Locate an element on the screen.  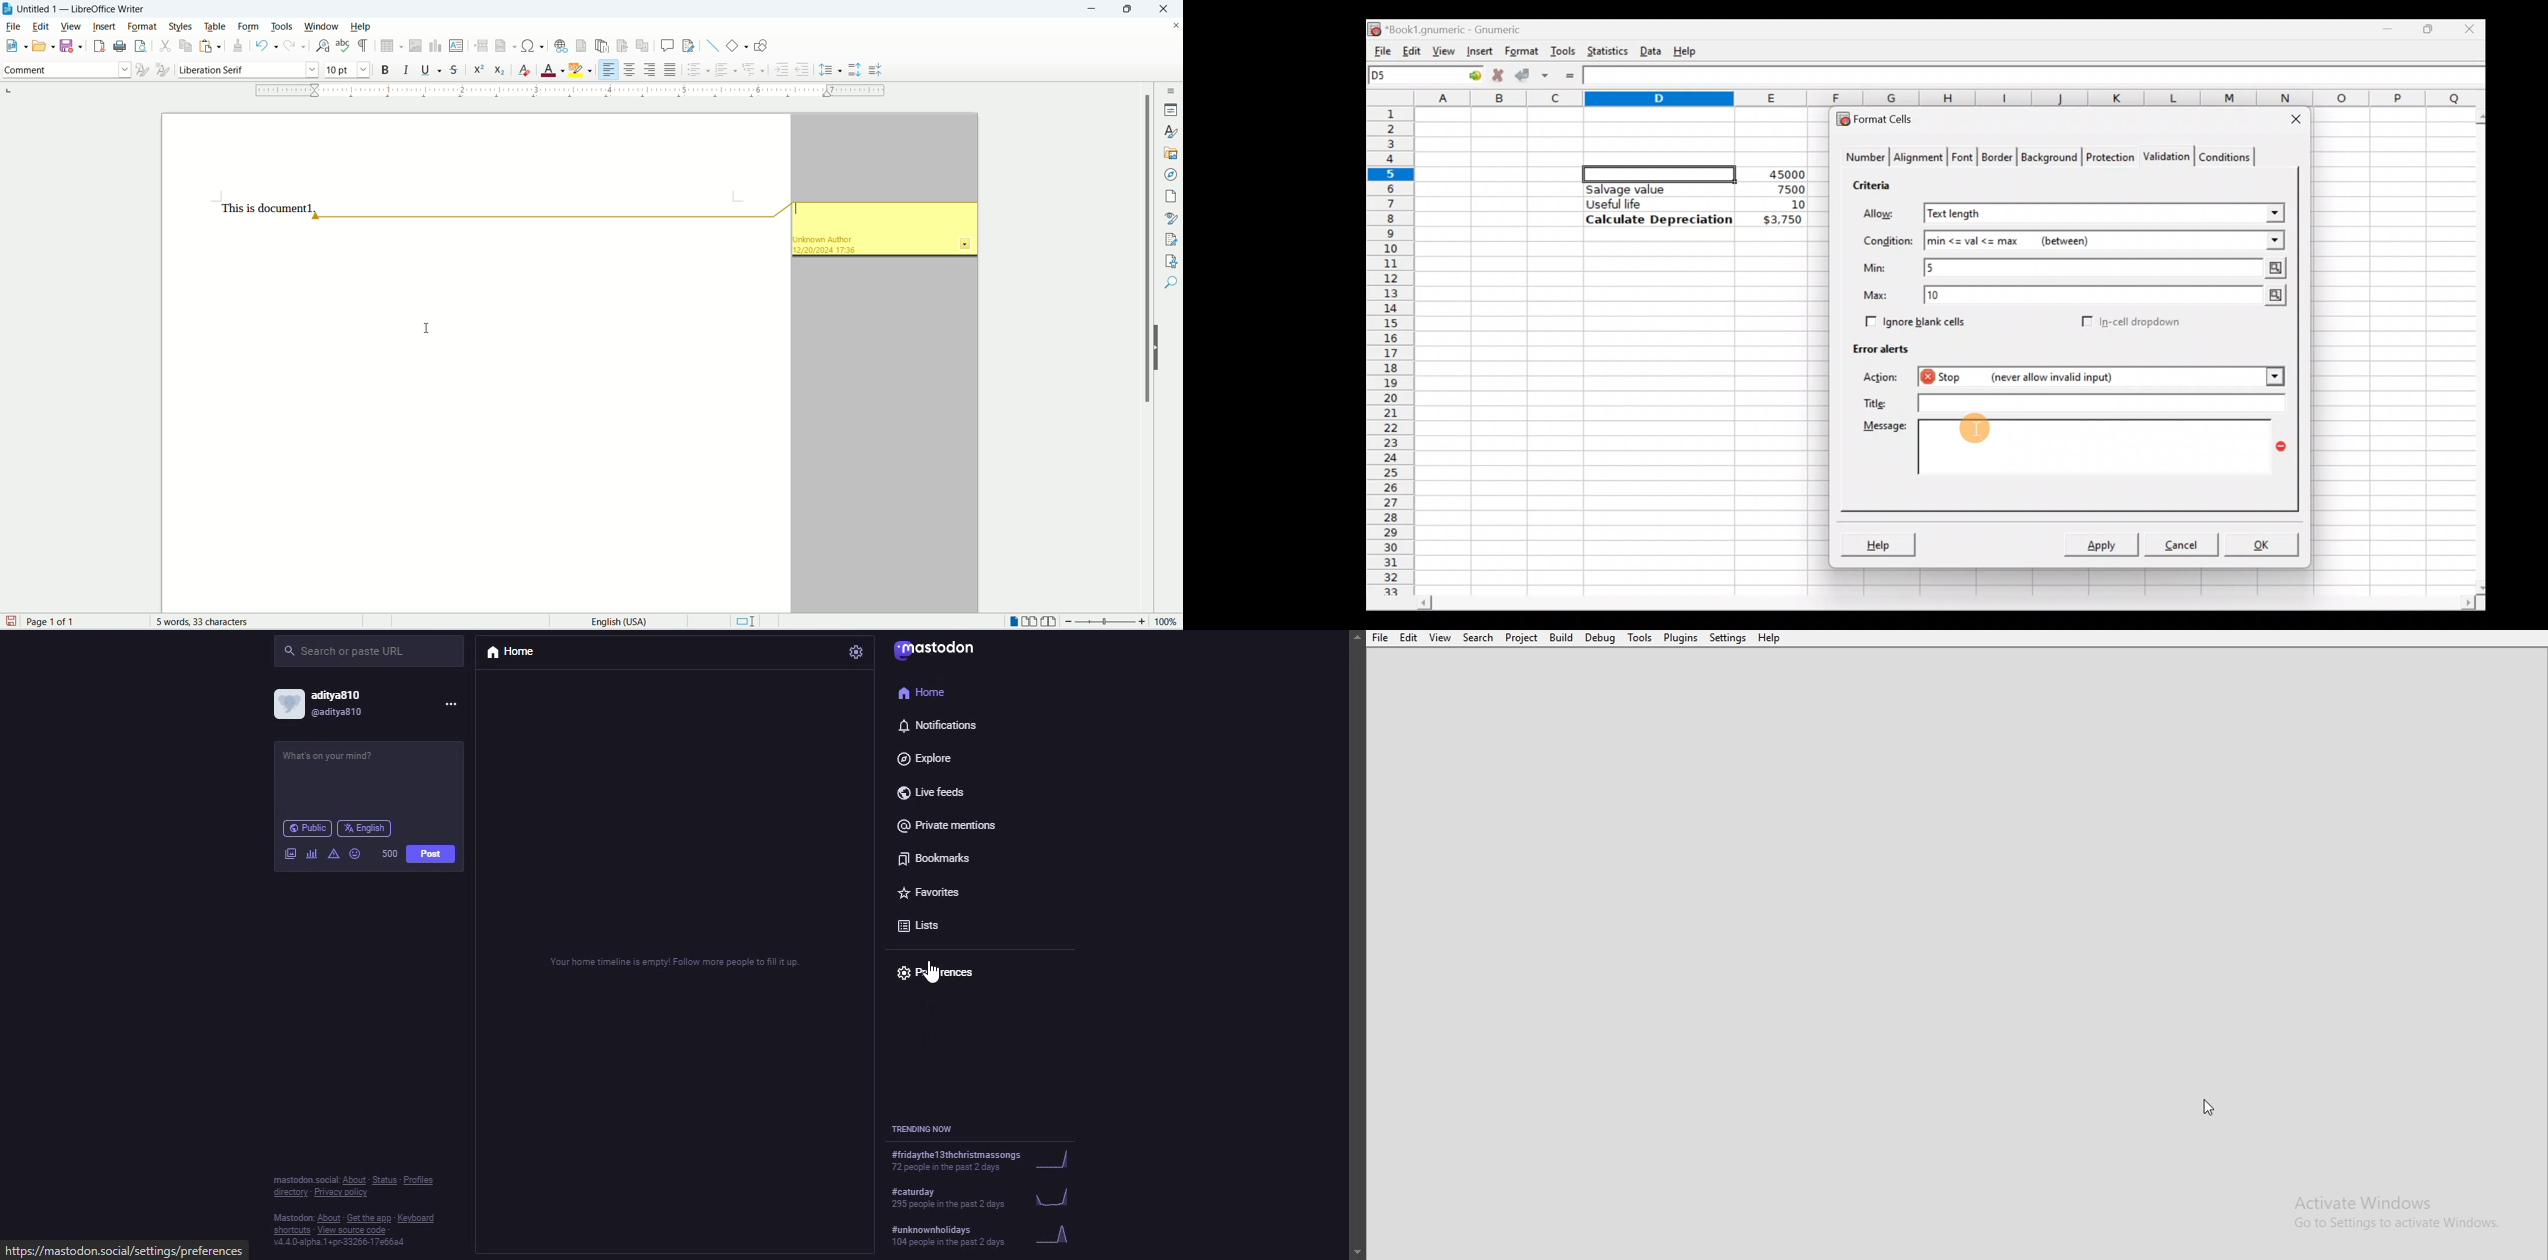
Error alerts is located at coordinates (1875, 346).